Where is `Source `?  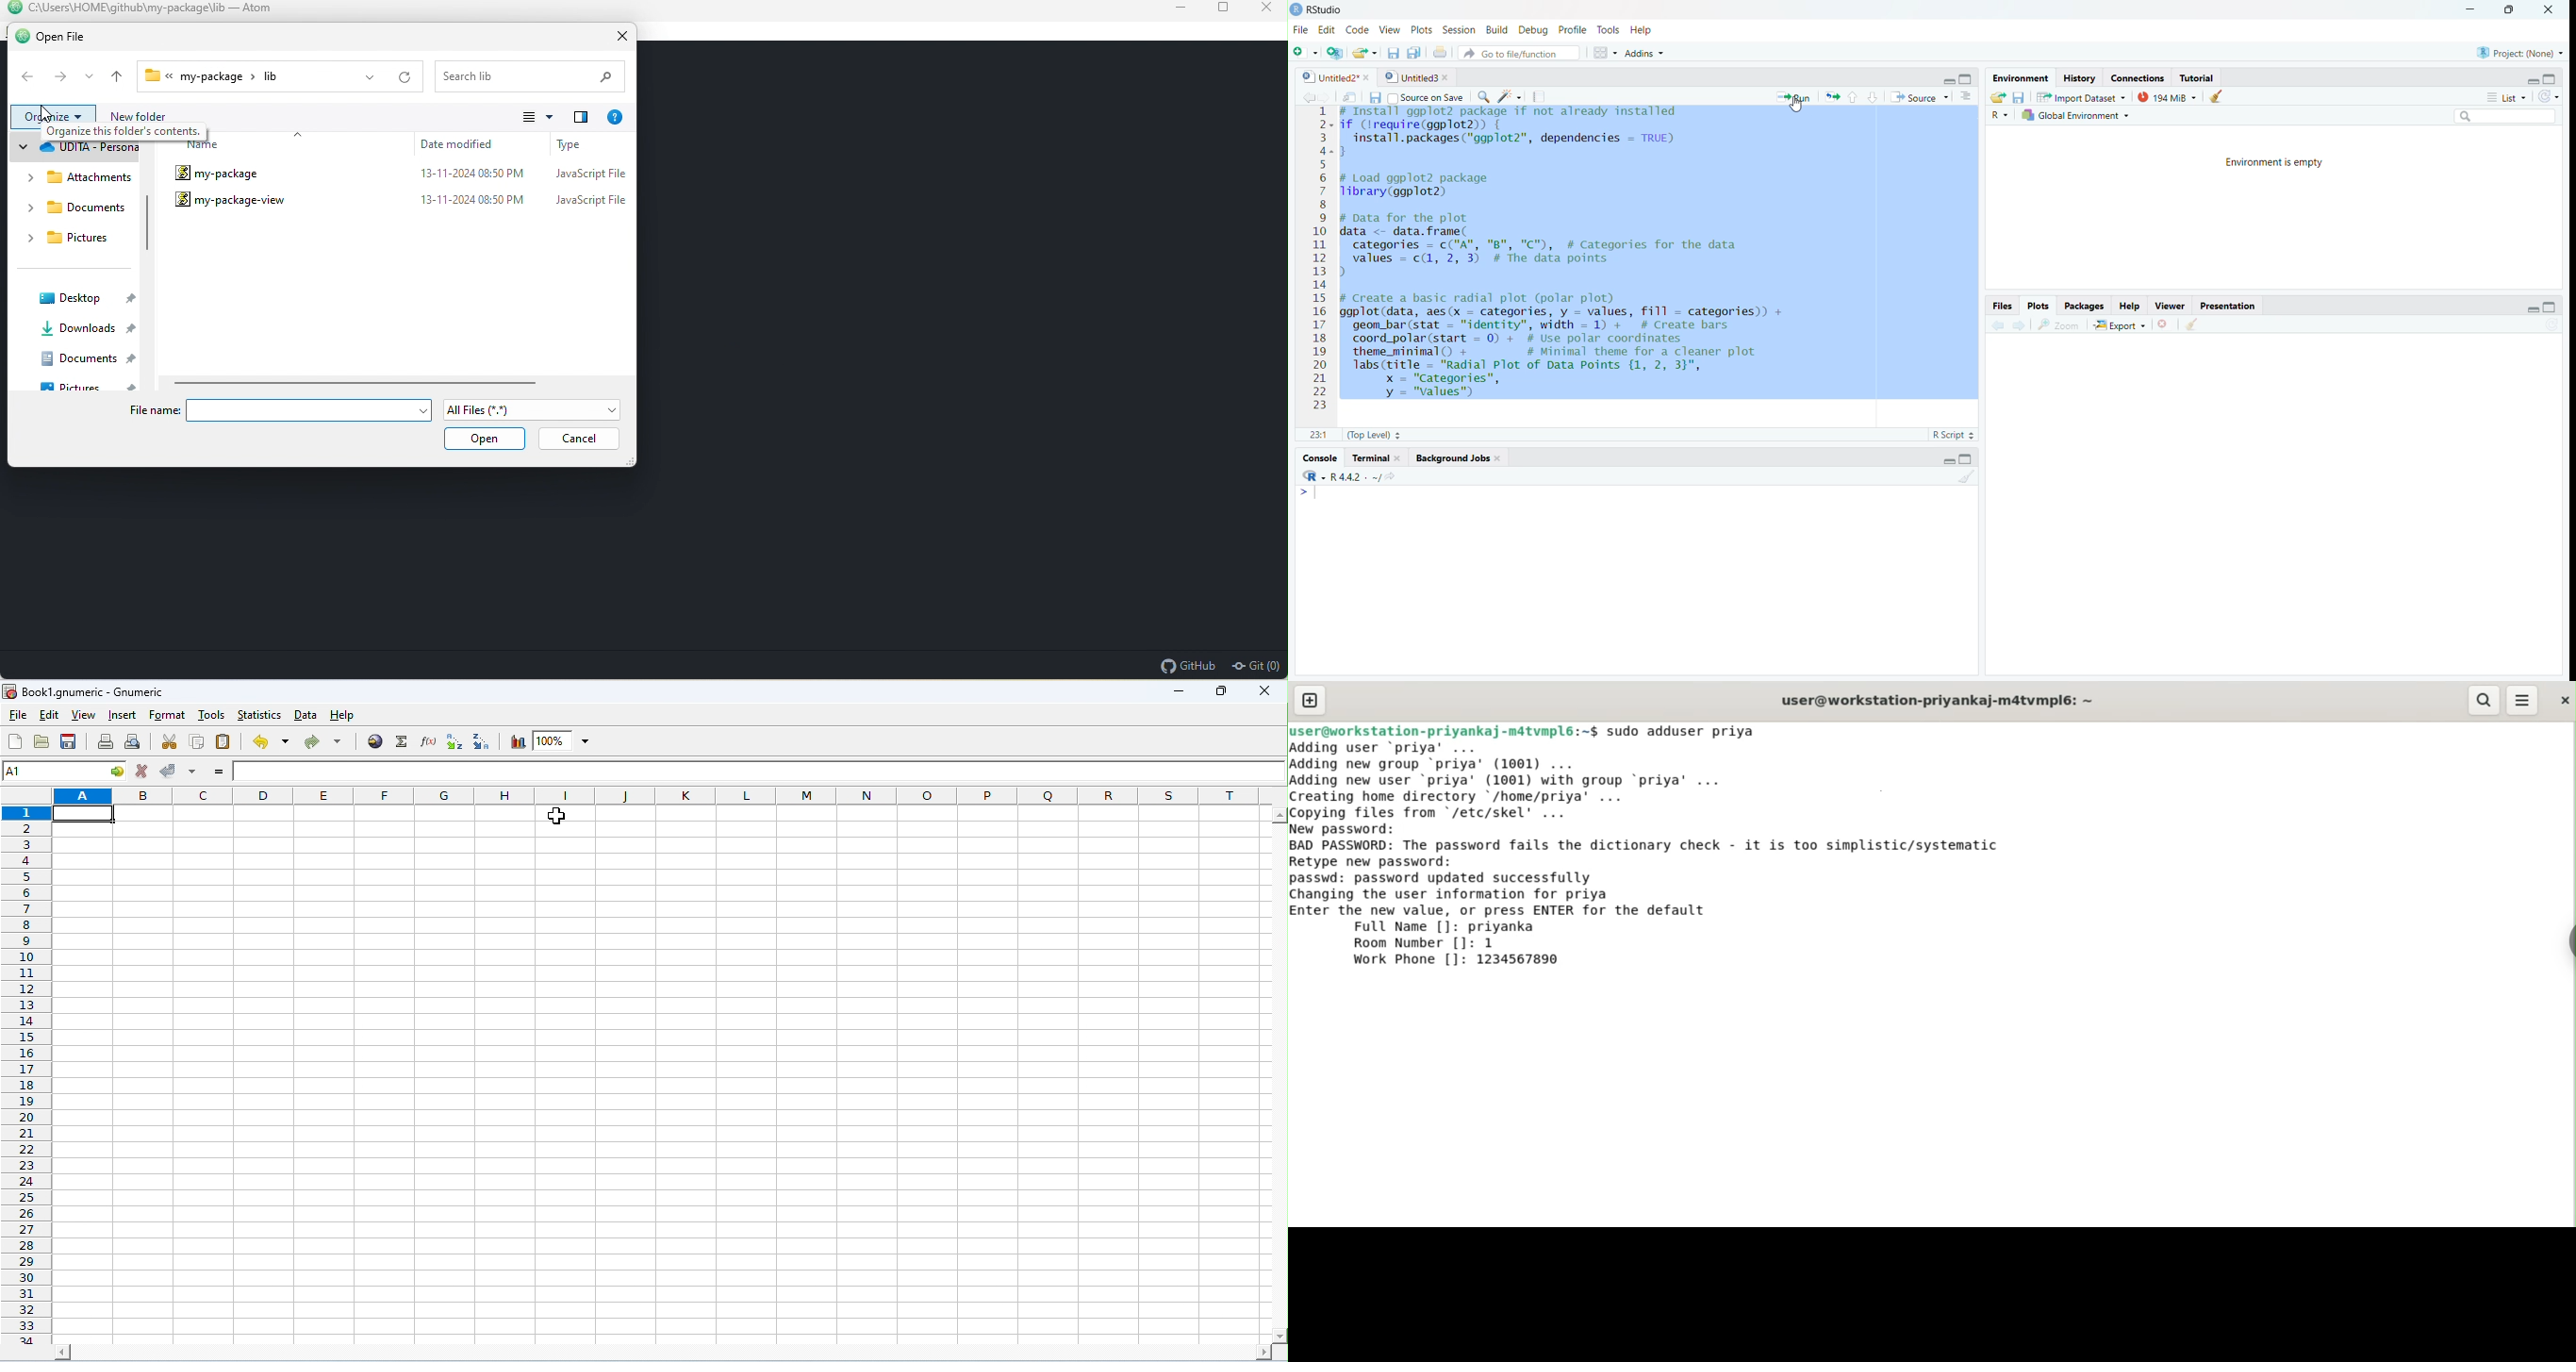 Source  is located at coordinates (1920, 97).